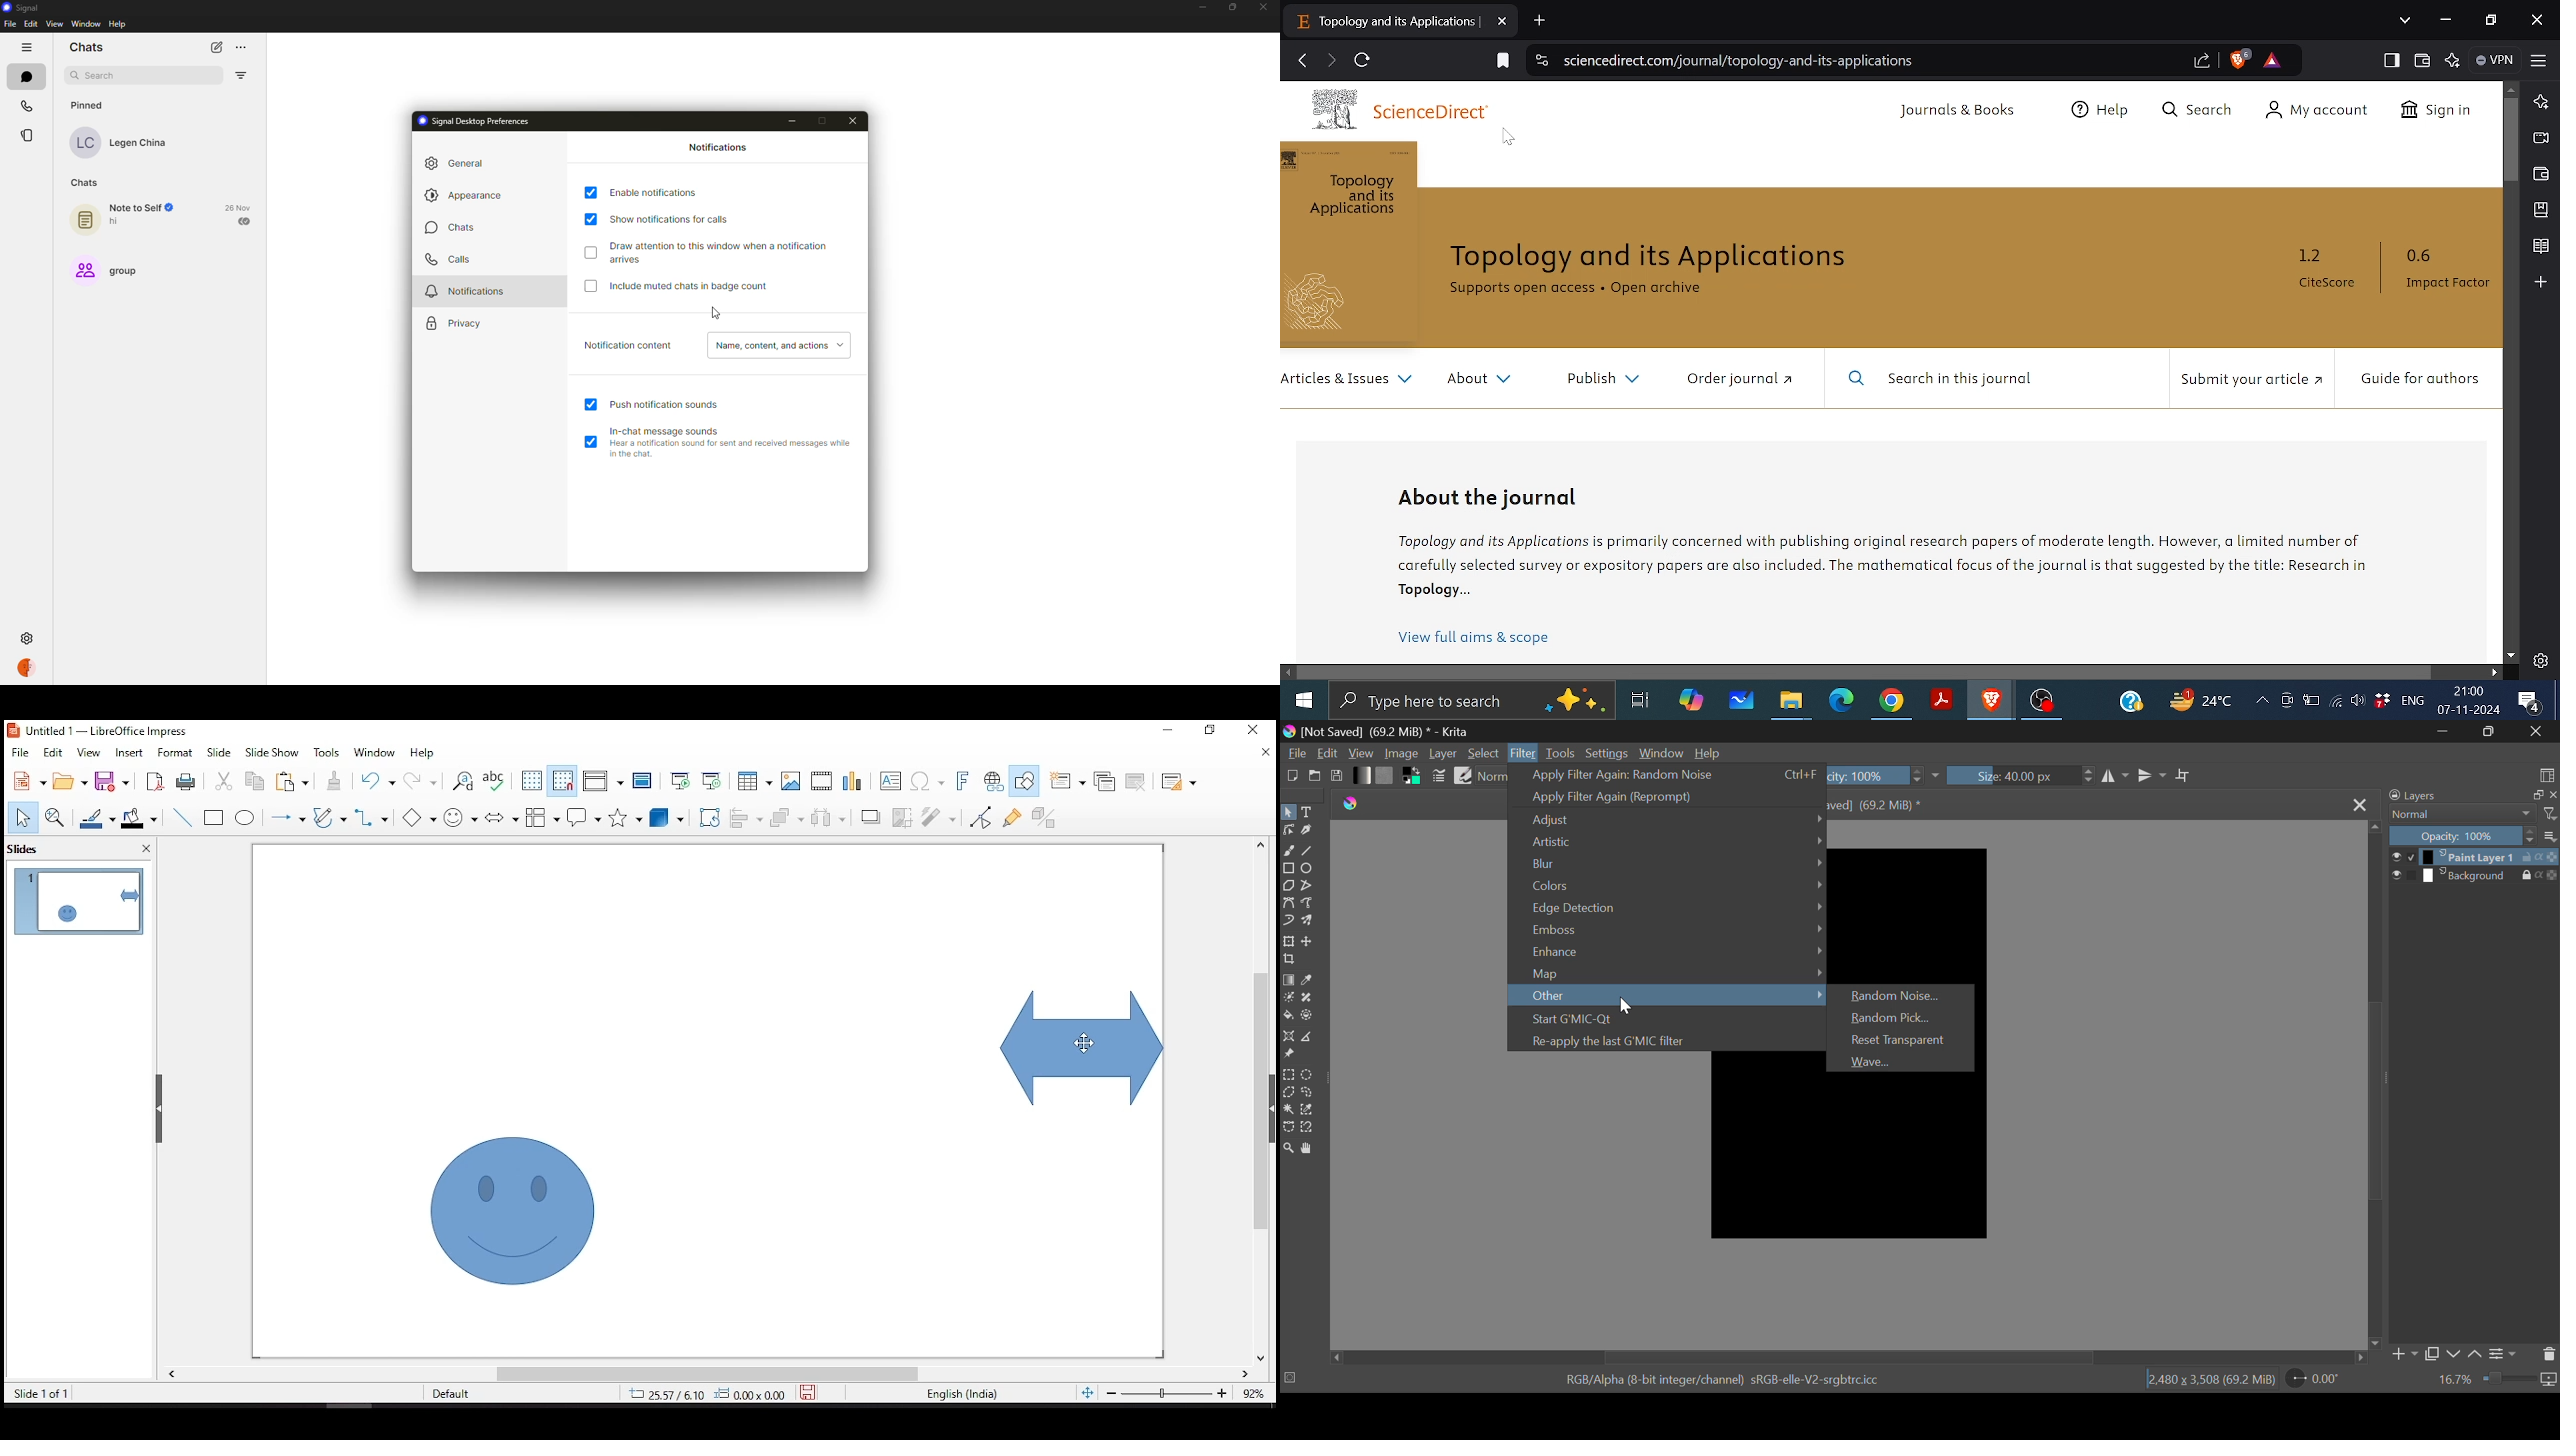 Image resolution: width=2576 pixels, height=1456 pixels. Describe the element at coordinates (1885, 776) in the screenshot. I see `Opacity` at that location.